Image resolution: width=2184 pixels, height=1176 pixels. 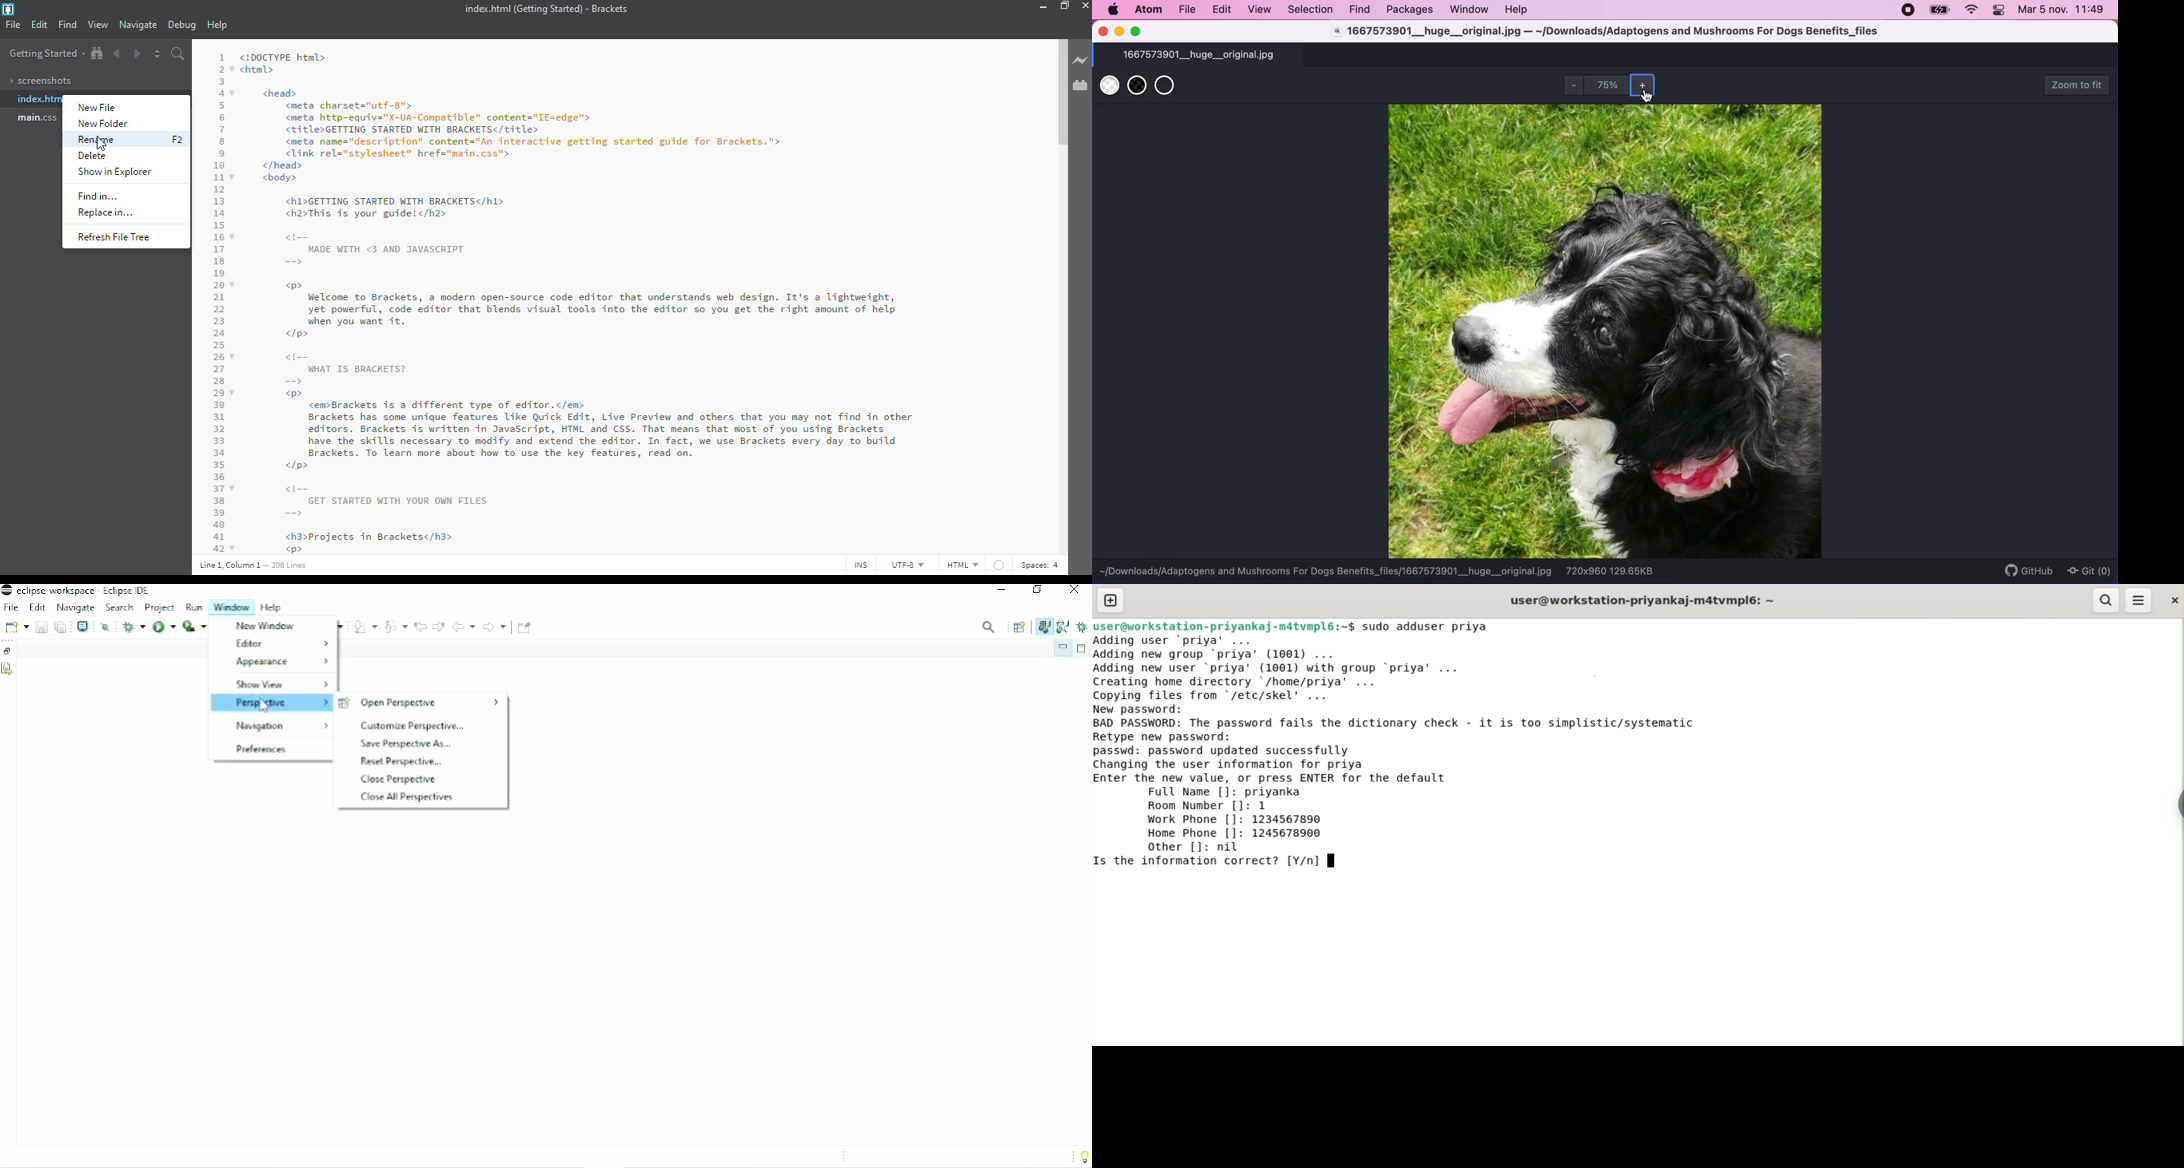 What do you see at coordinates (92, 156) in the screenshot?
I see `delete` at bounding box center [92, 156].